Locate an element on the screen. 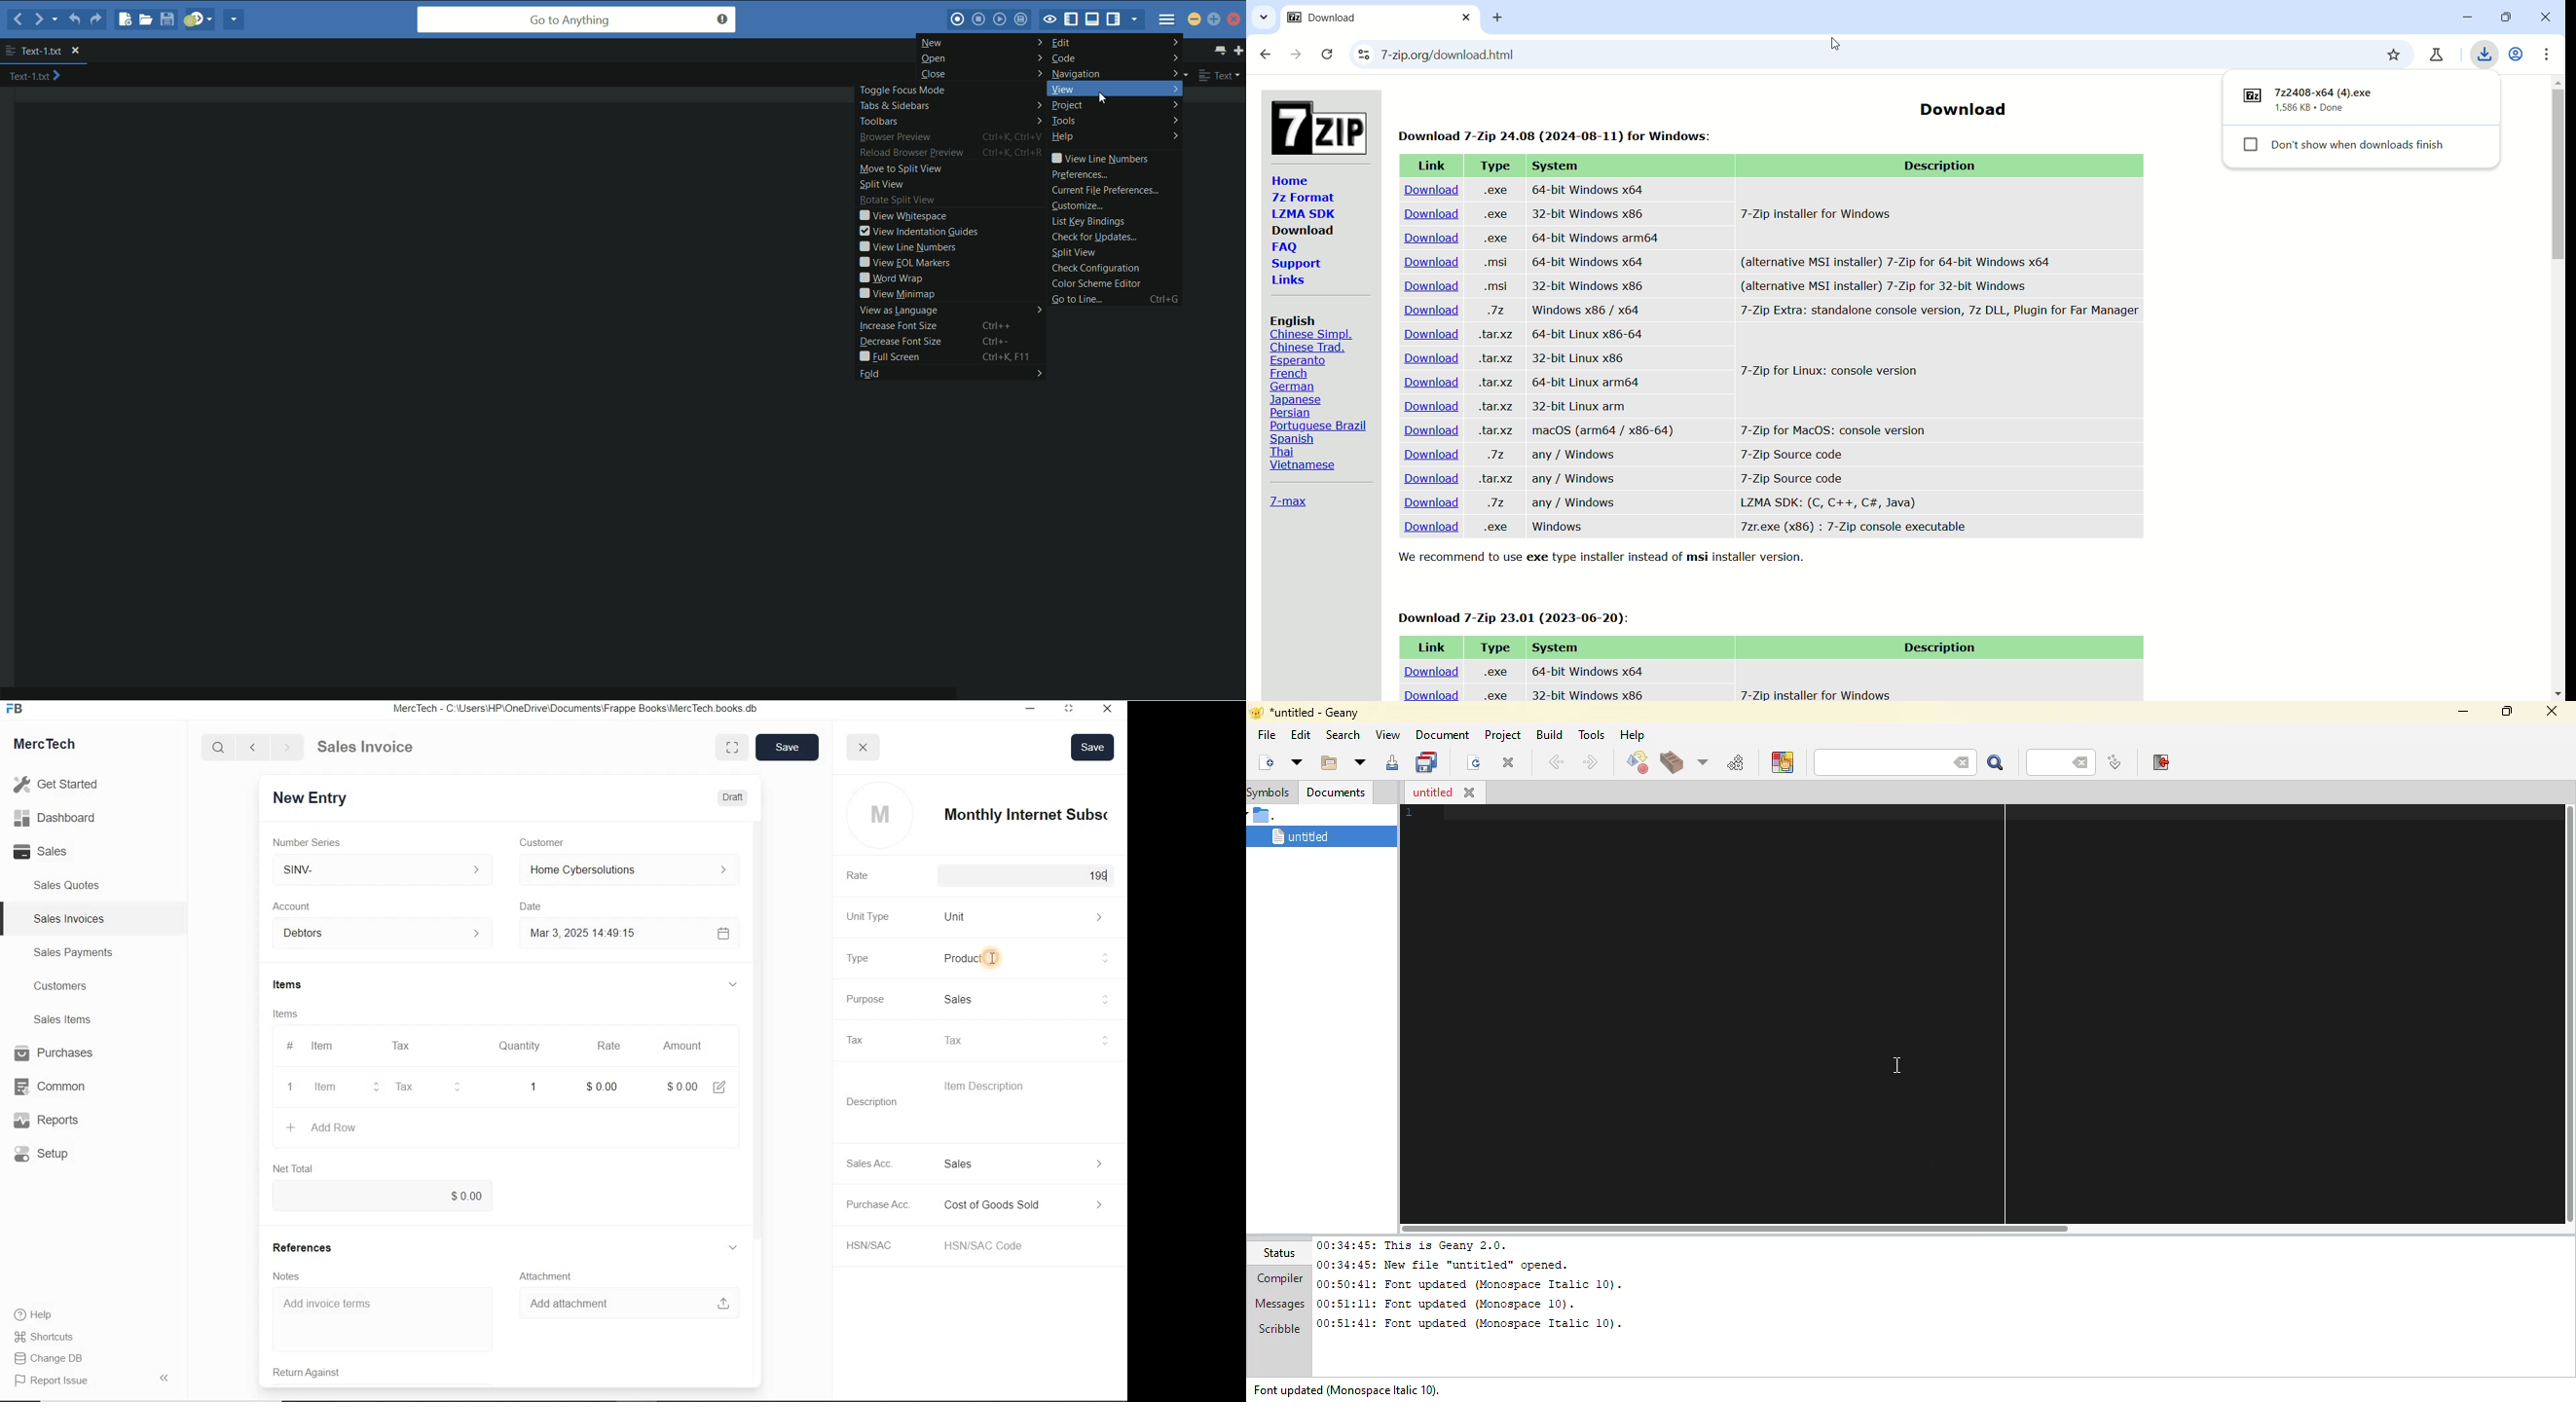 The width and height of the screenshot is (2576, 1428). downloads is located at coordinates (2484, 52).